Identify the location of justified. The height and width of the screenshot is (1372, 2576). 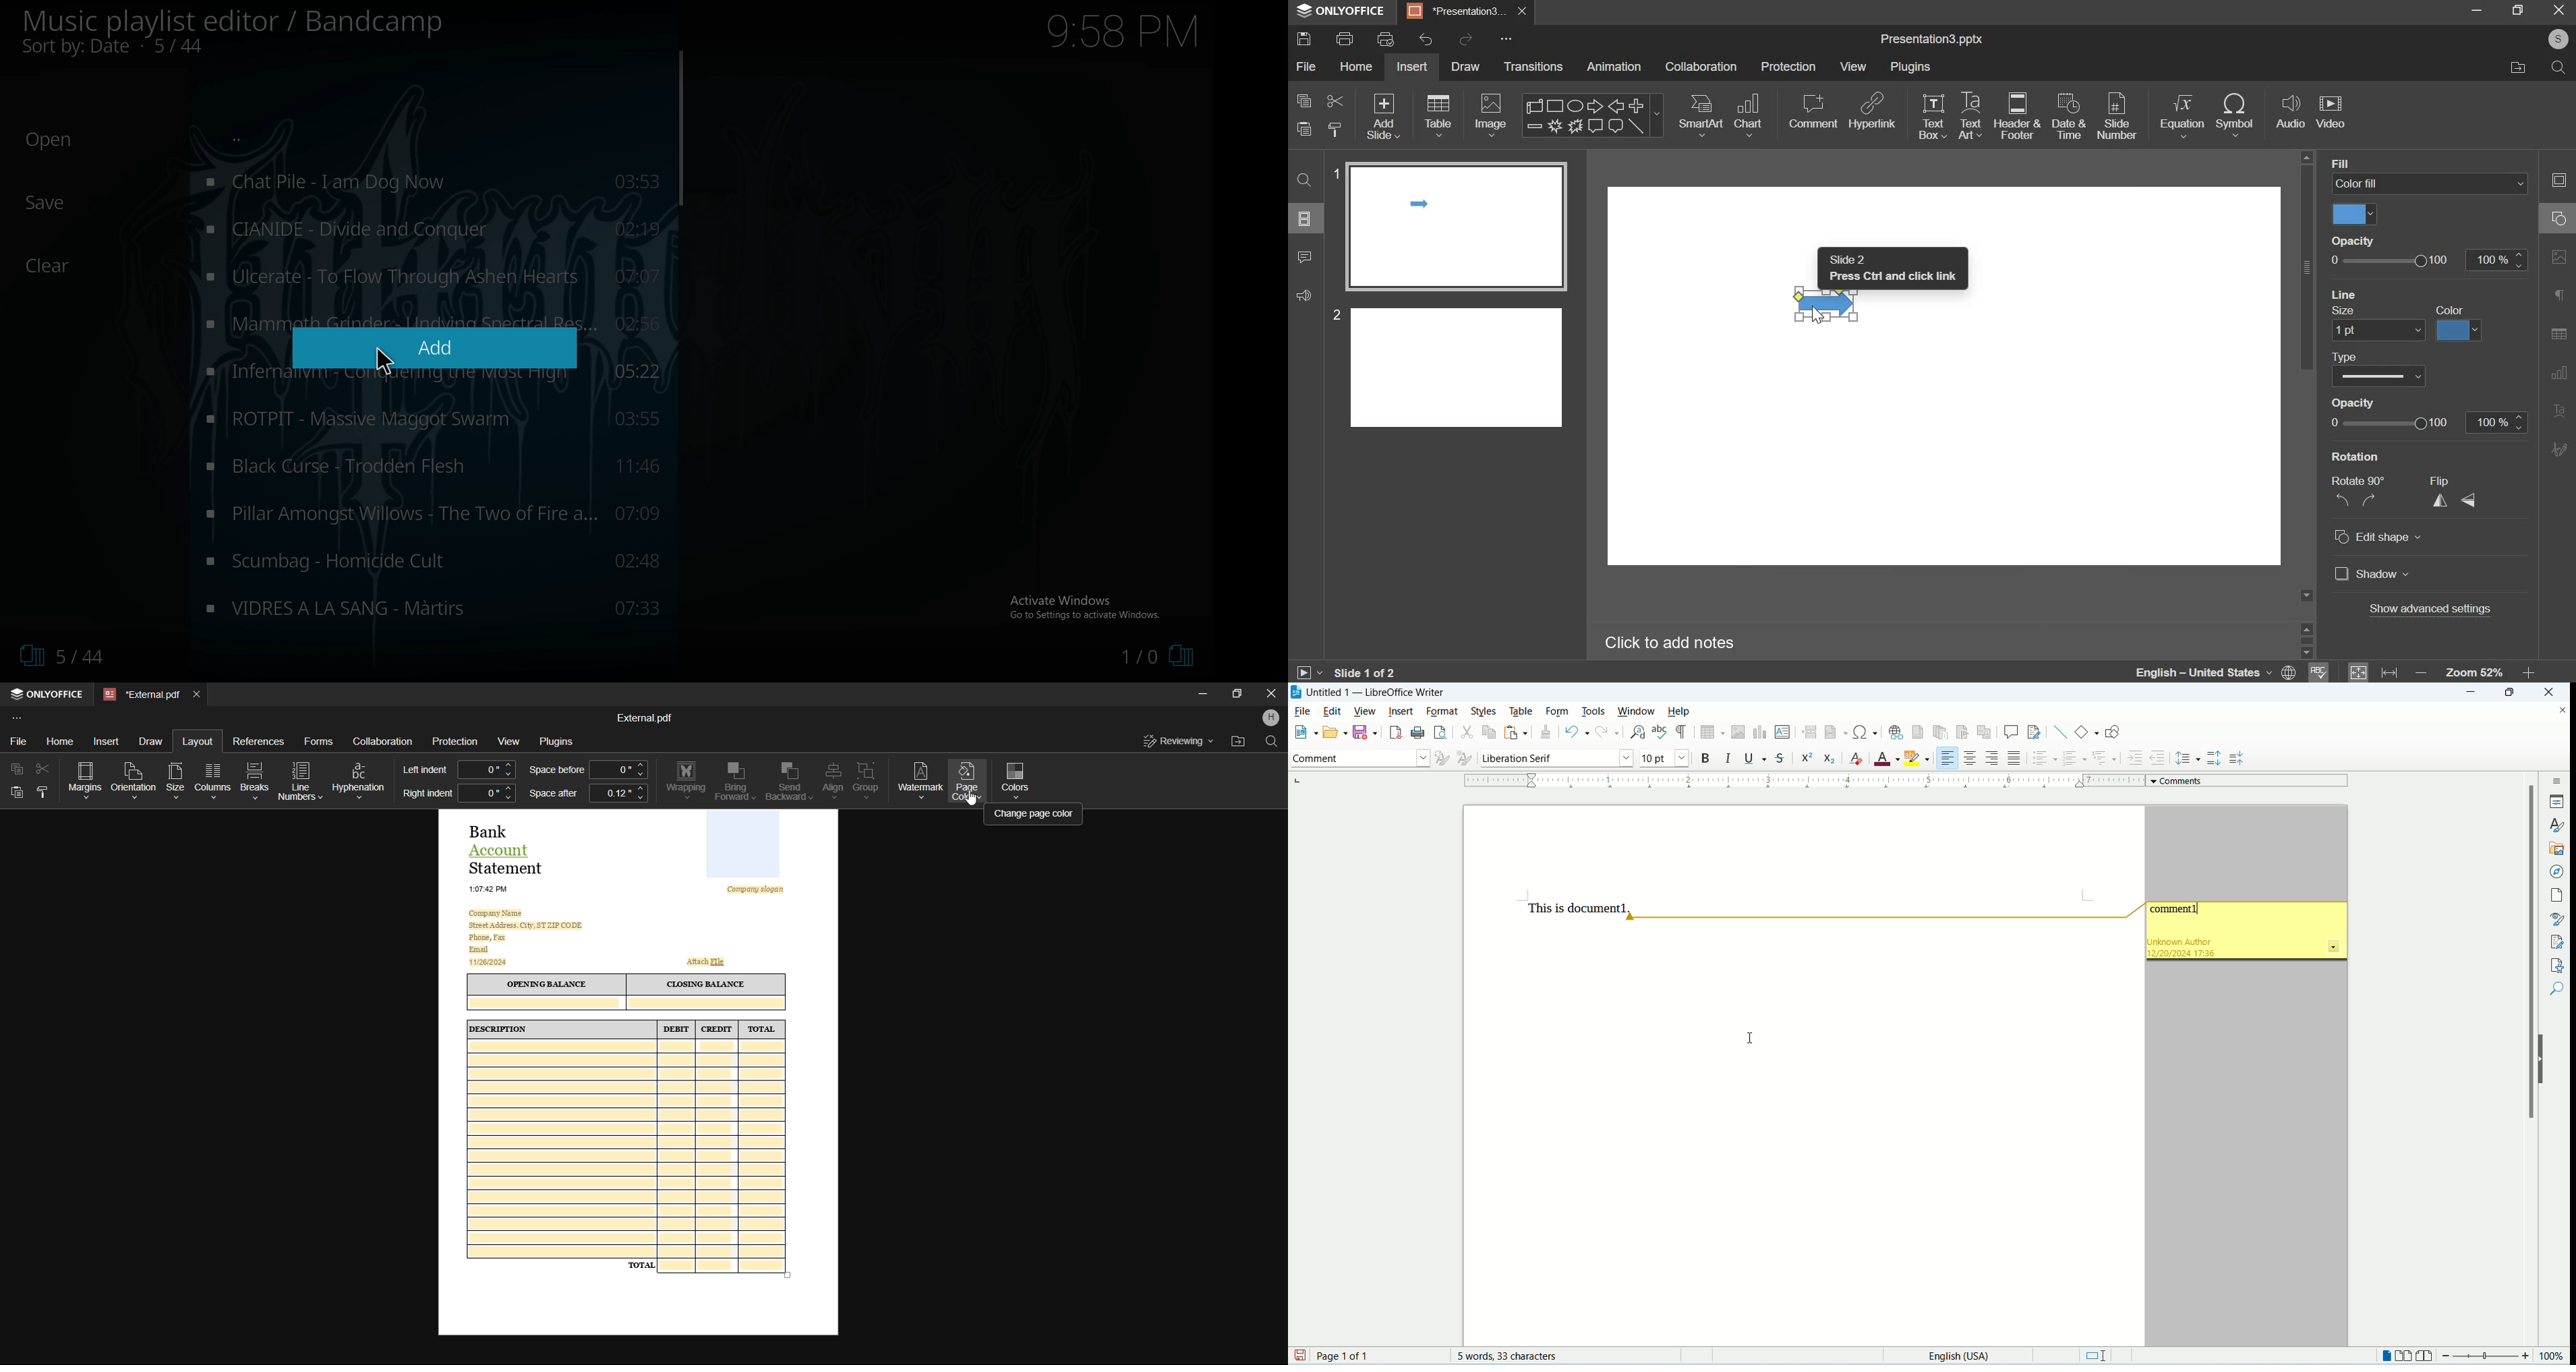
(2015, 759).